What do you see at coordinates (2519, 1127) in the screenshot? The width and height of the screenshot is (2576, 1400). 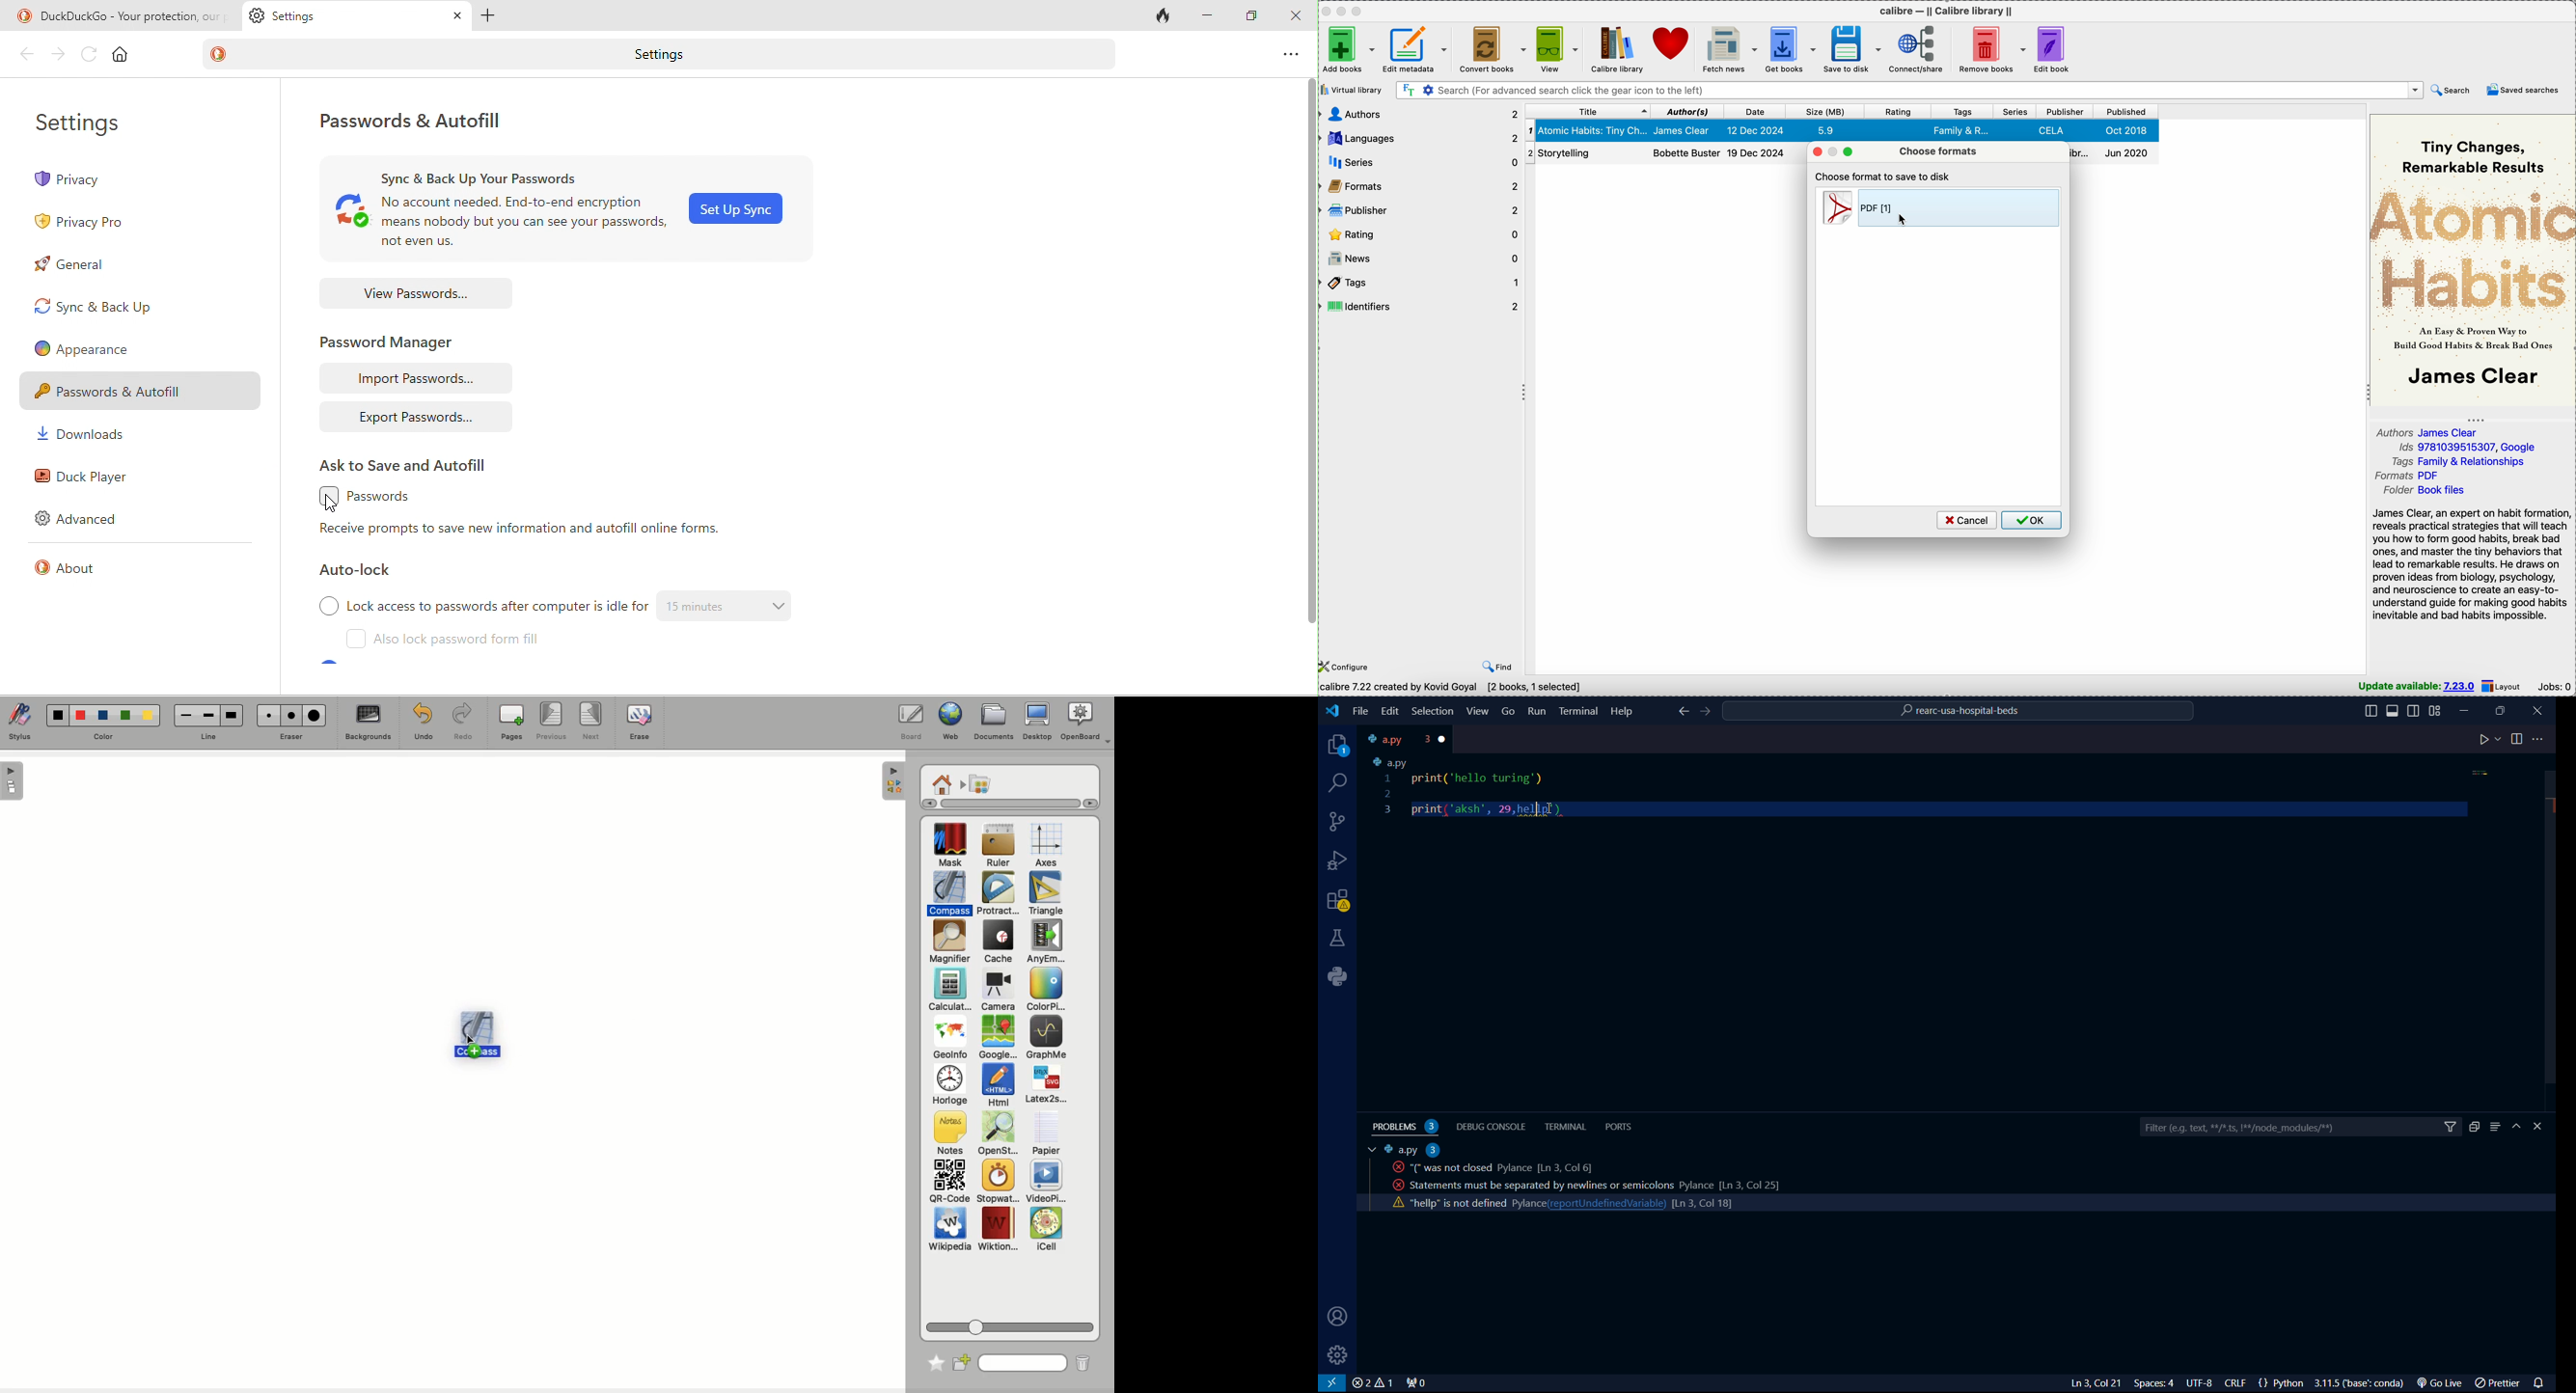 I see `hide` at bounding box center [2519, 1127].